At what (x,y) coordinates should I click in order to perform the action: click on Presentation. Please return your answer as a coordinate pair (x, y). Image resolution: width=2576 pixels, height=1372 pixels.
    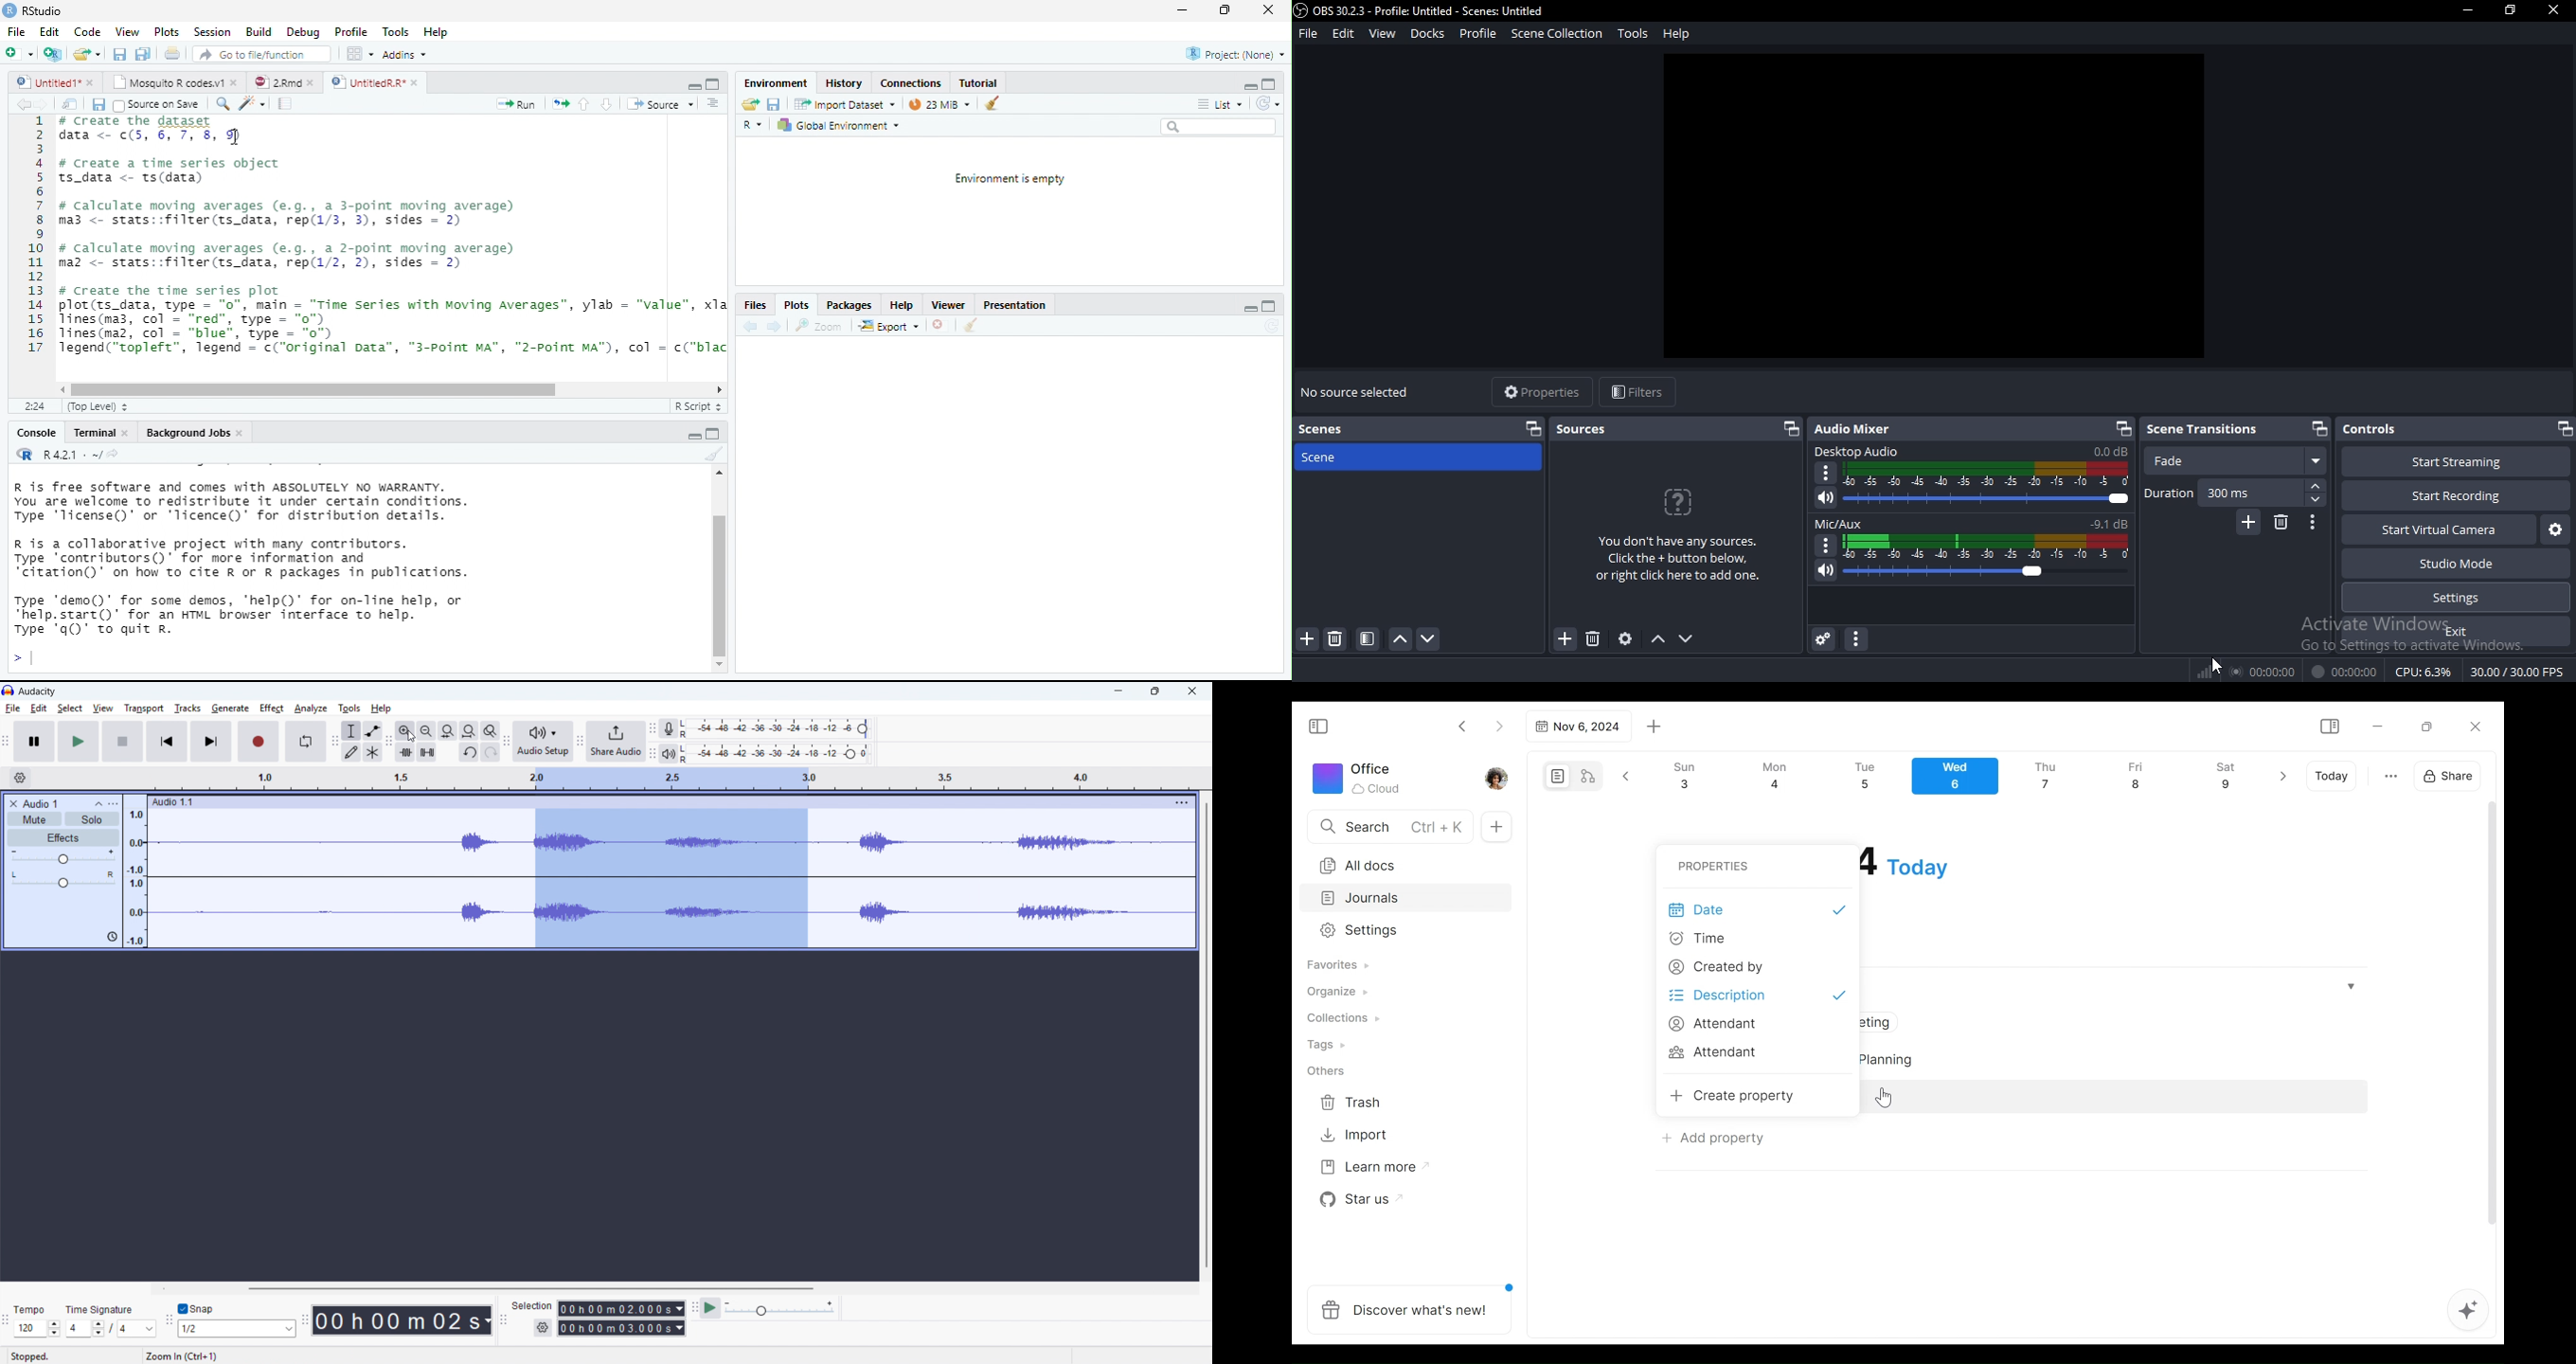
    Looking at the image, I should click on (1013, 307).